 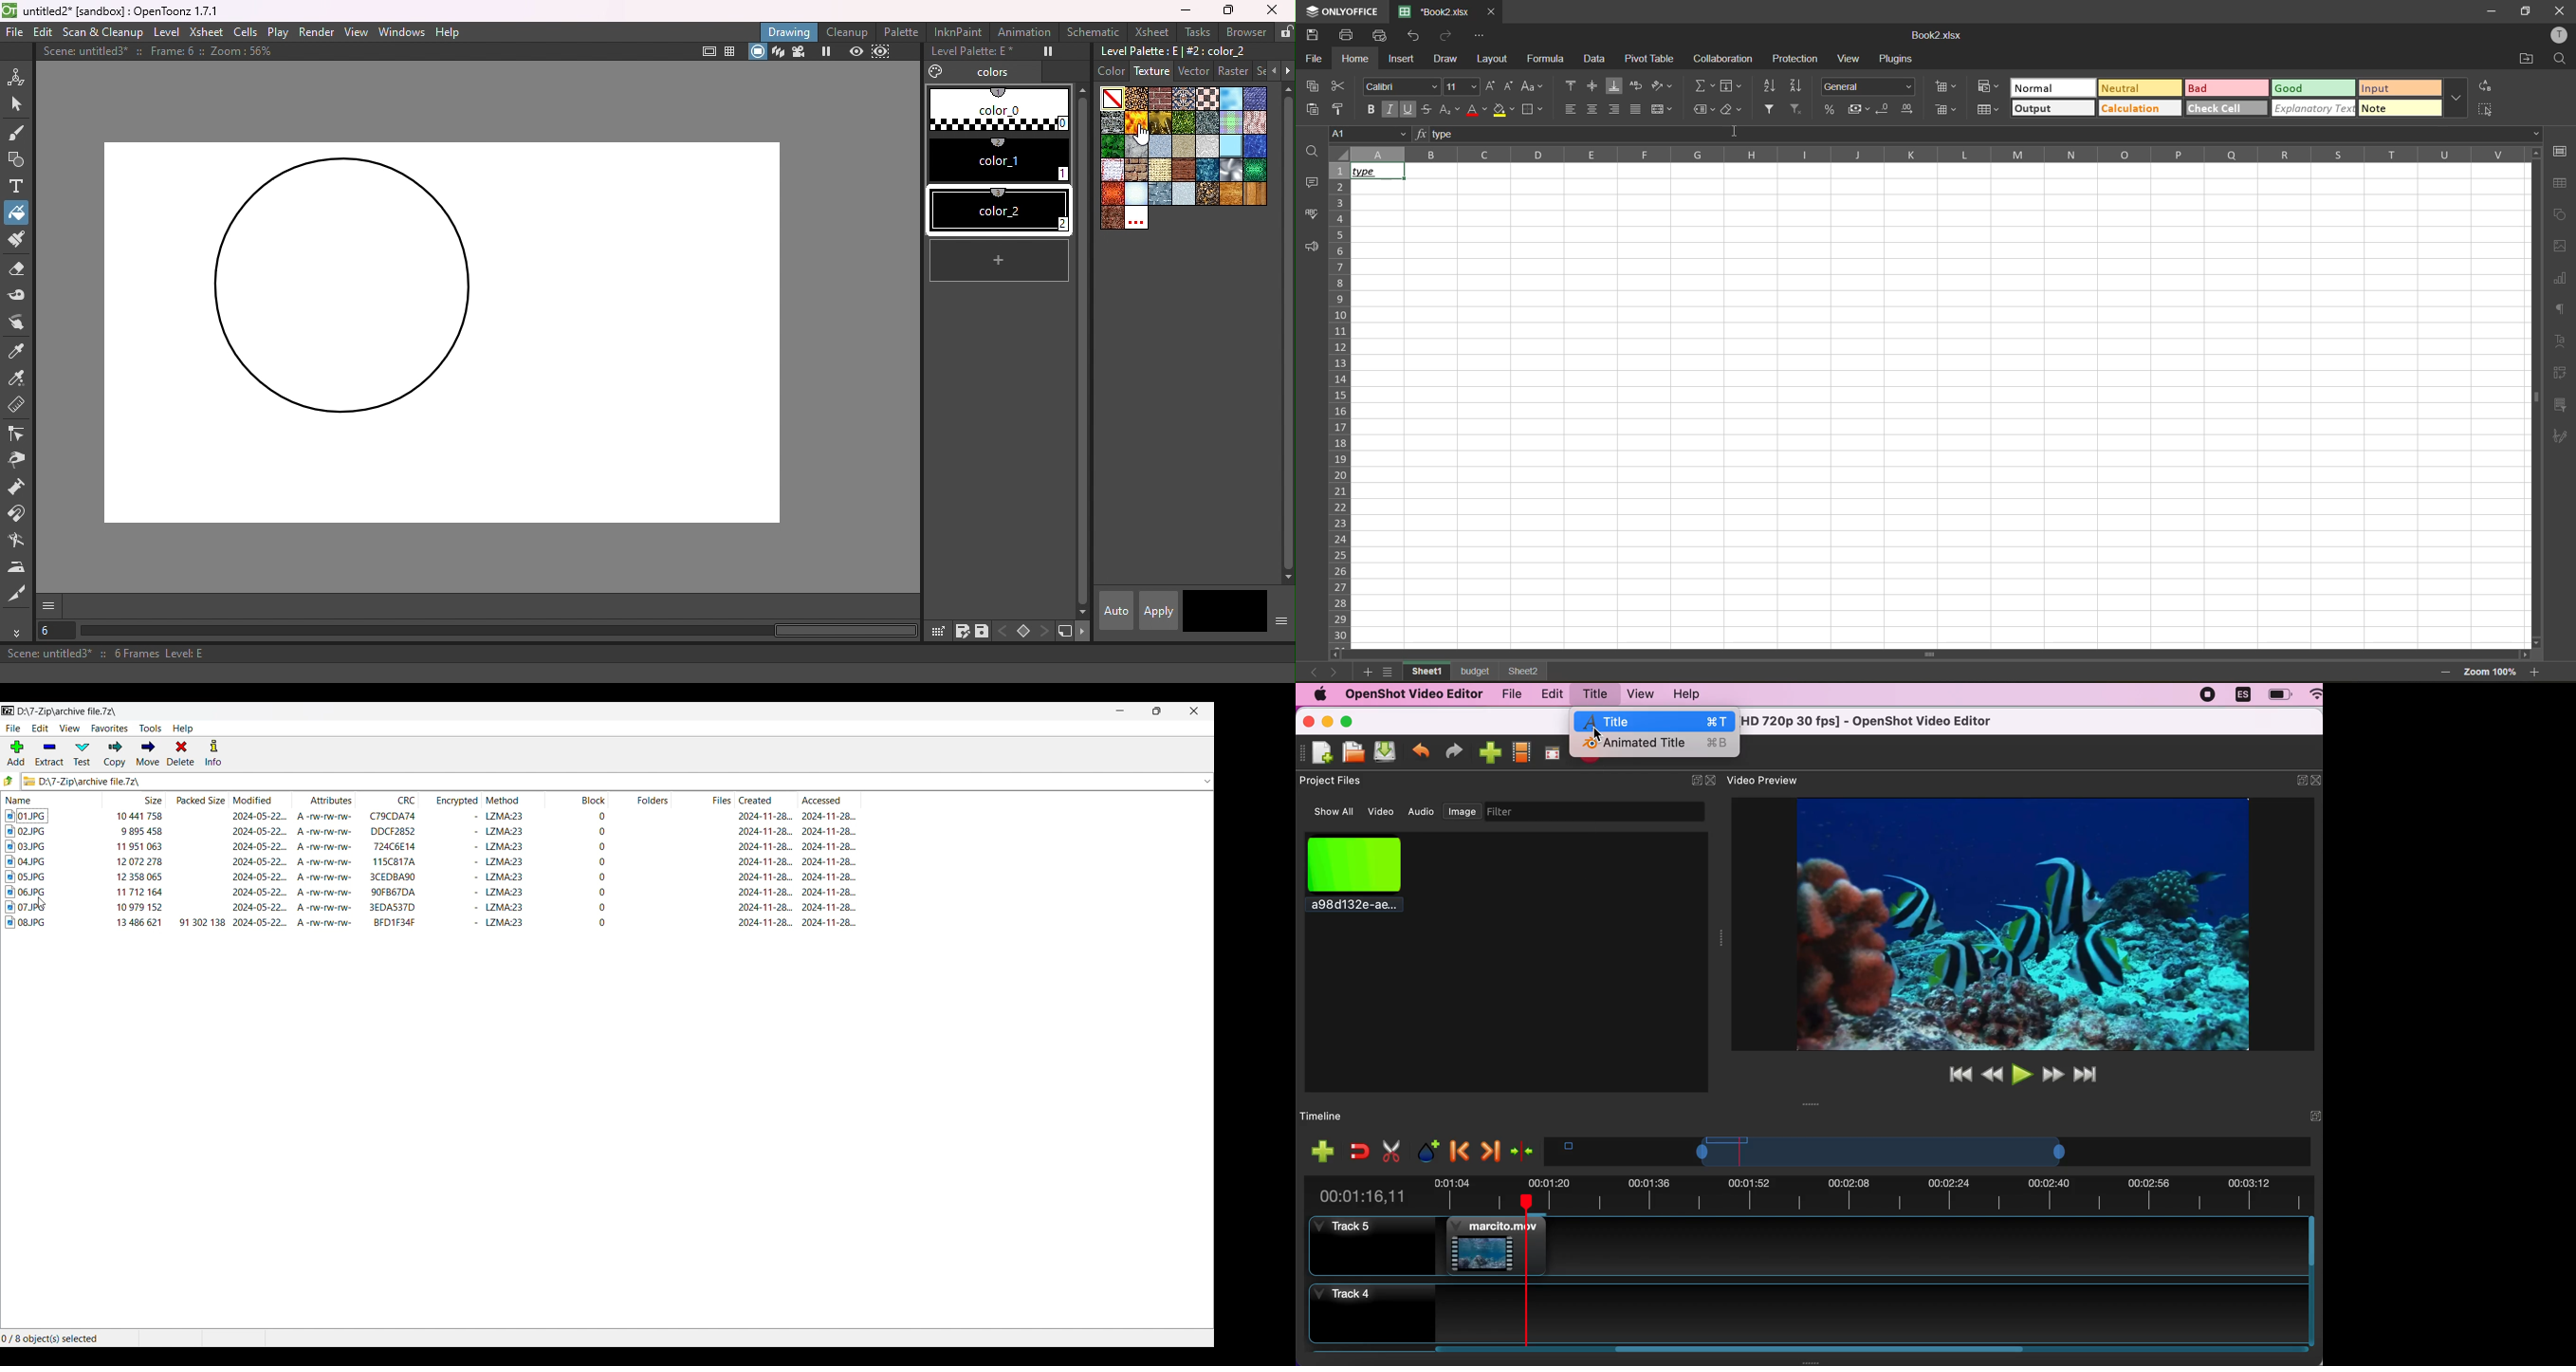 What do you see at coordinates (1314, 149) in the screenshot?
I see `find` at bounding box center [1314, 149].